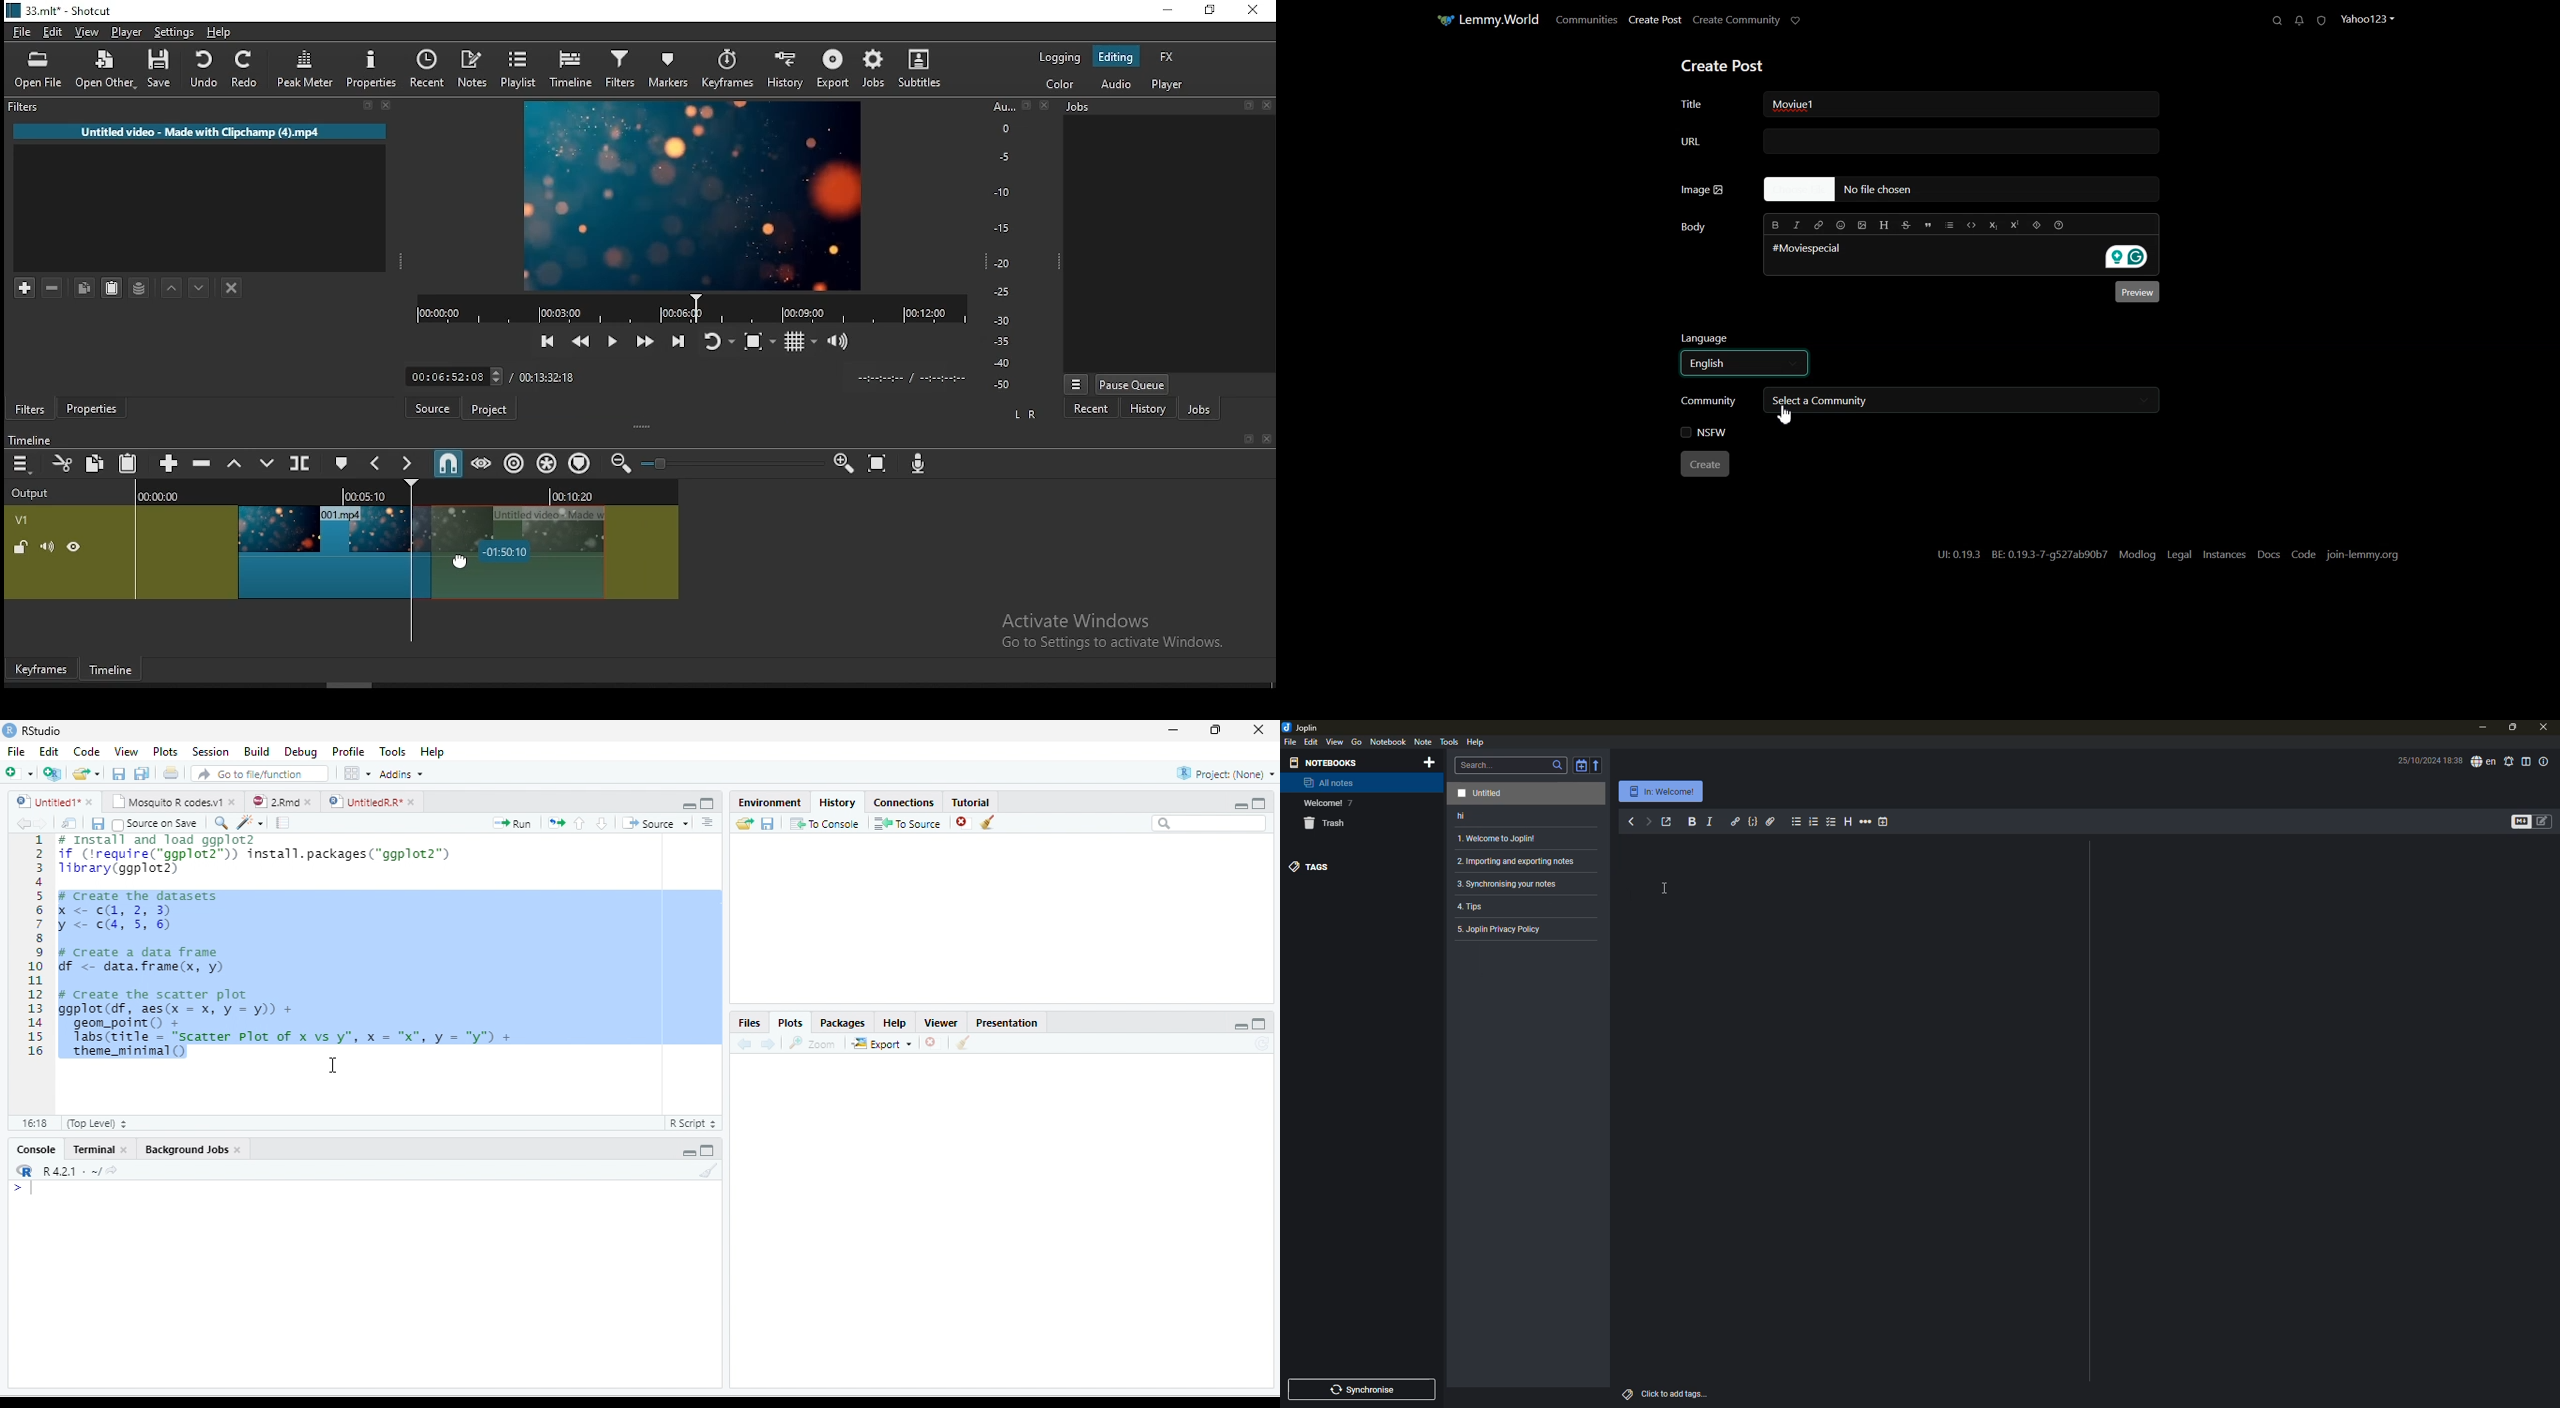  Describe the element at coordinates (708, 821) in the screenshot. I see `Show document outline` at that location.